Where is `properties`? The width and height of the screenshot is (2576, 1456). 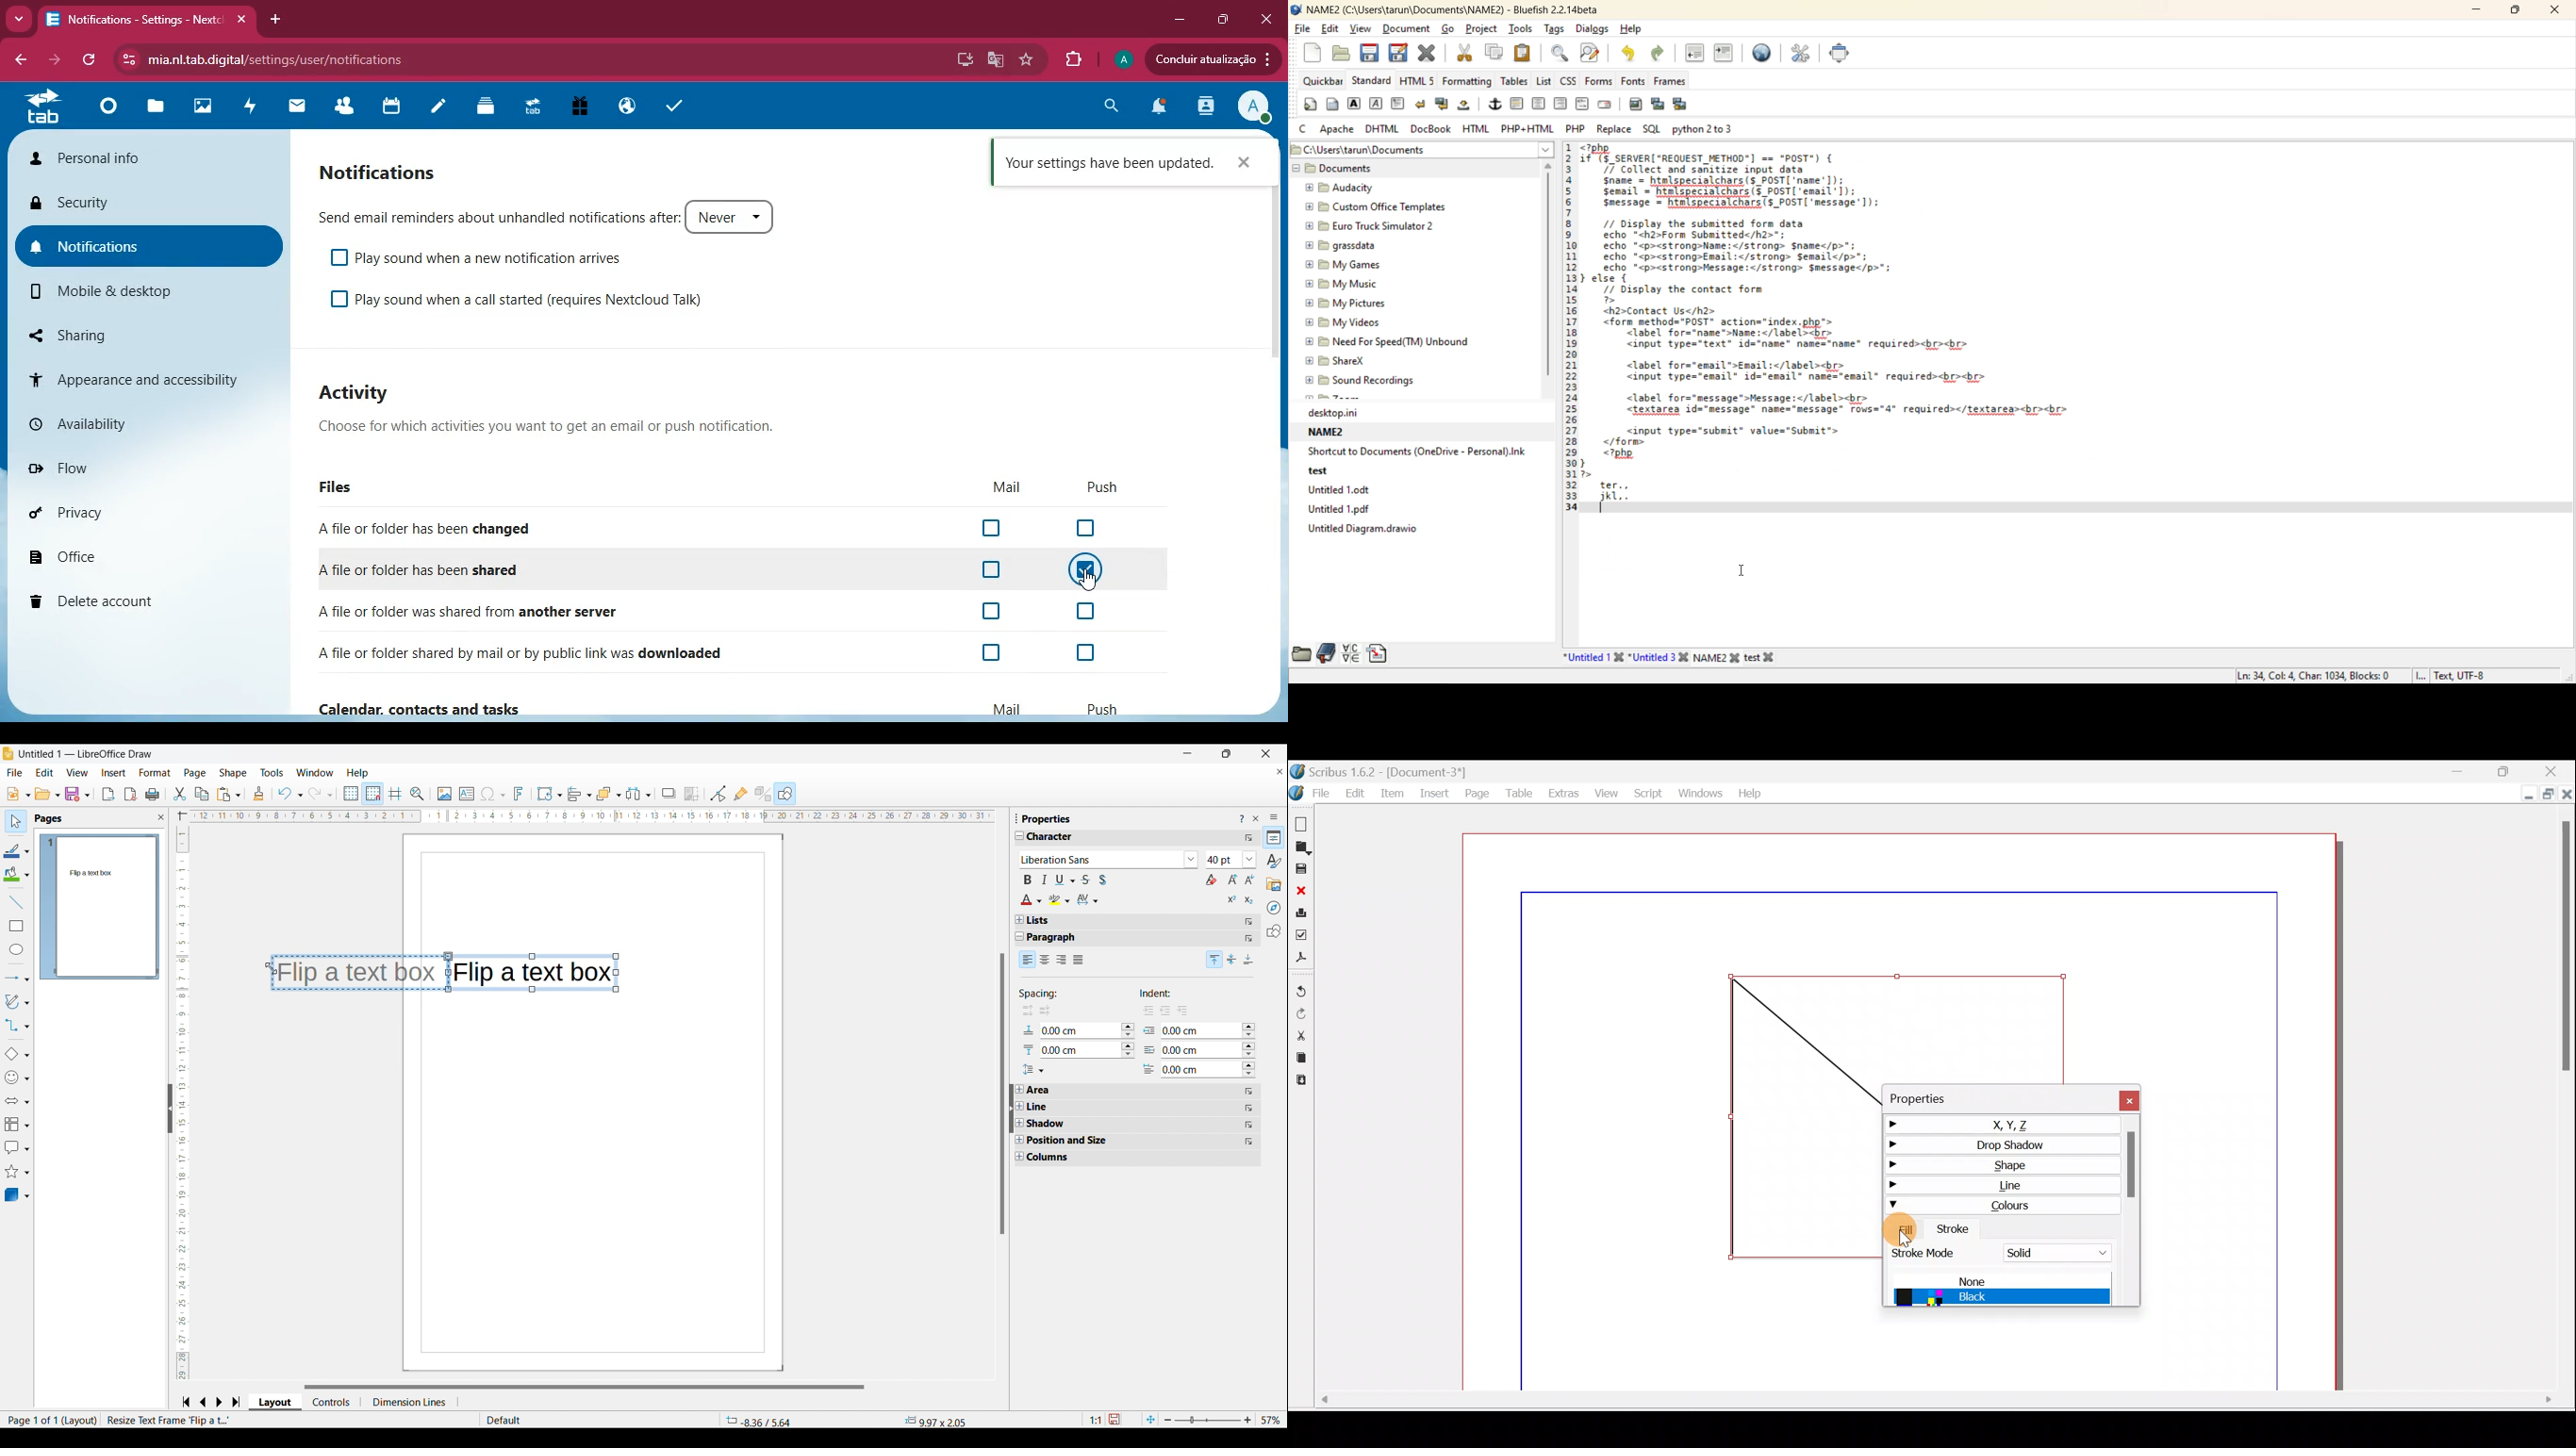 properties is located at coordinates (1047, 819).